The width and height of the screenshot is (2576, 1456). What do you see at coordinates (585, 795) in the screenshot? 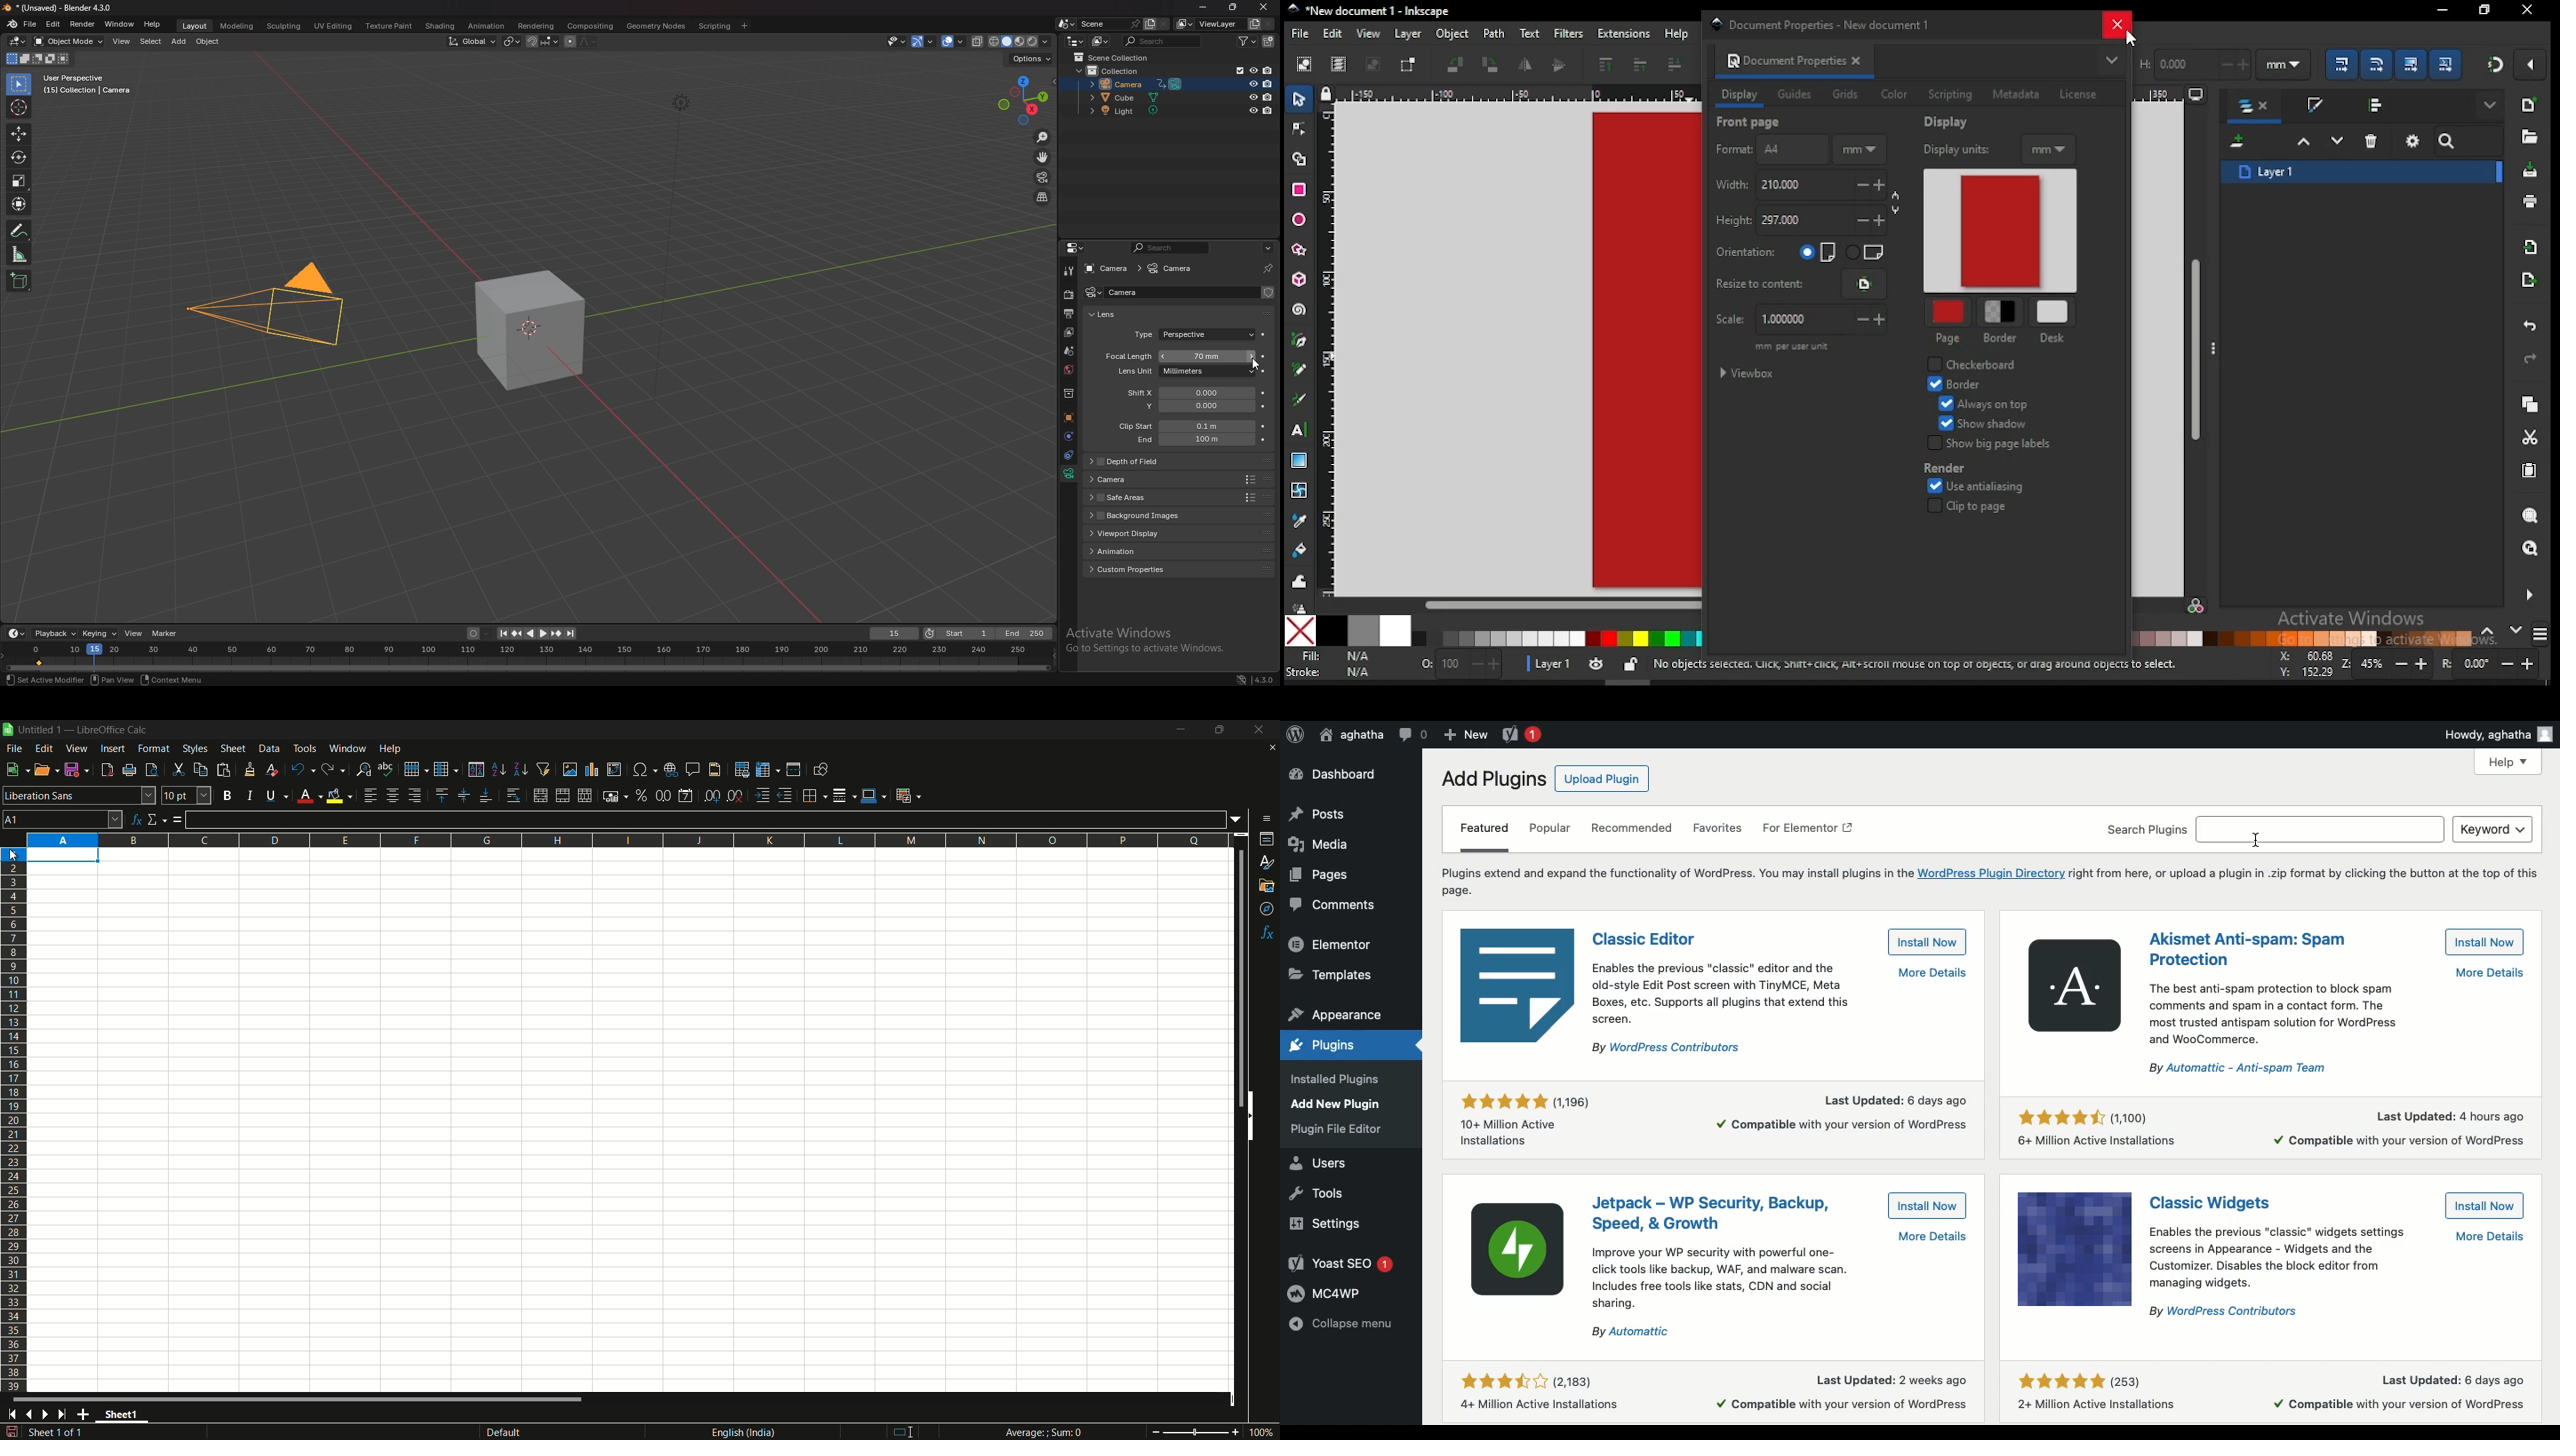
I see `unmerge cells` at bounding box center [585, 795].